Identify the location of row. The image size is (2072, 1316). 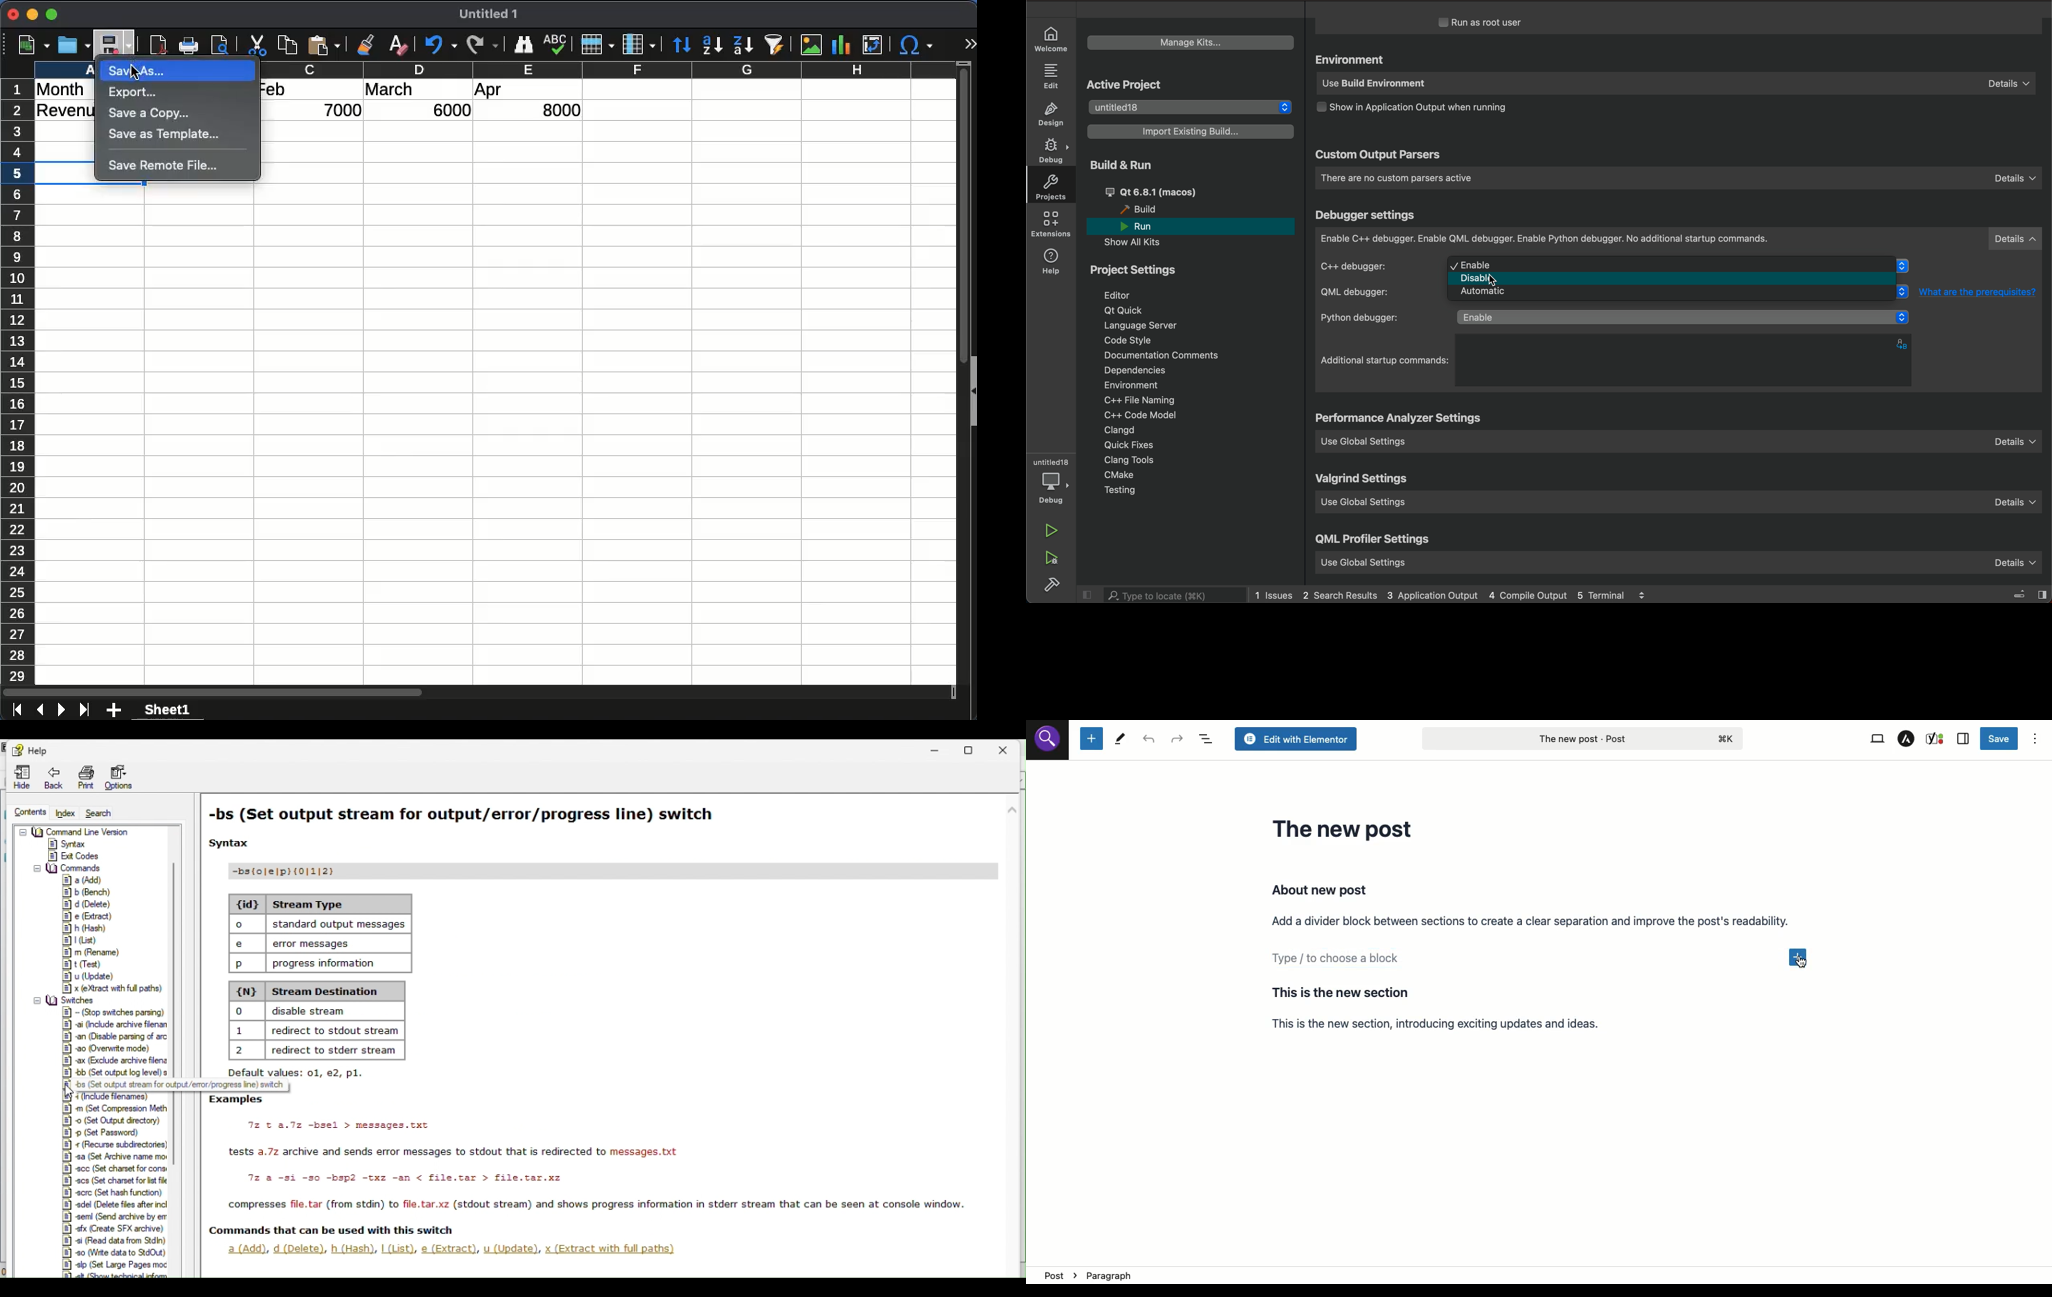
(597, 45).